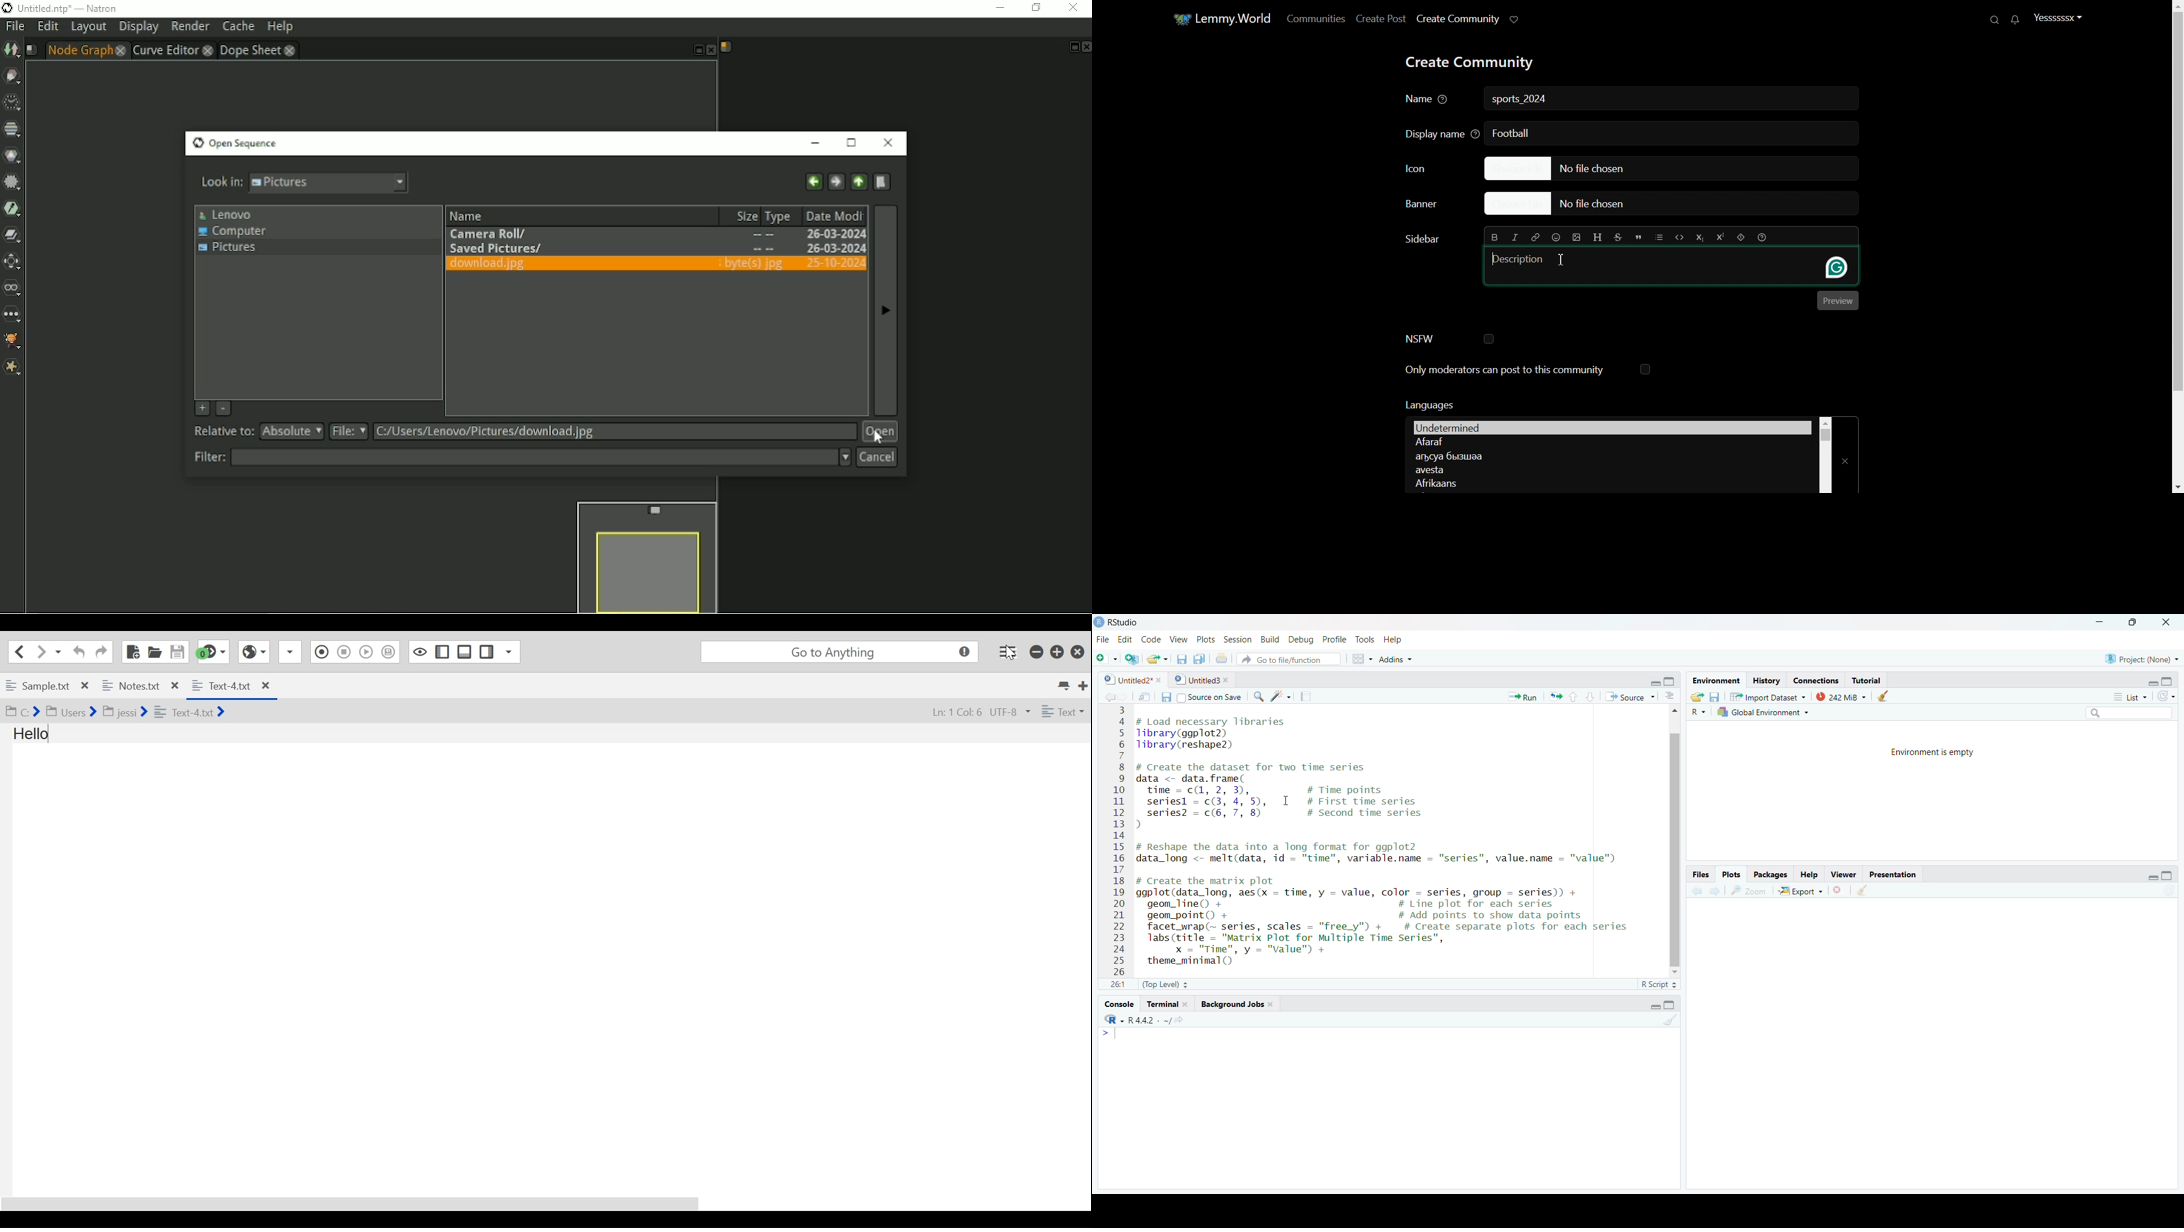  What do you see at coordinates (1867, 681) in the screenshot?
I see `Tutorial` at bounding box center [1867, 681].